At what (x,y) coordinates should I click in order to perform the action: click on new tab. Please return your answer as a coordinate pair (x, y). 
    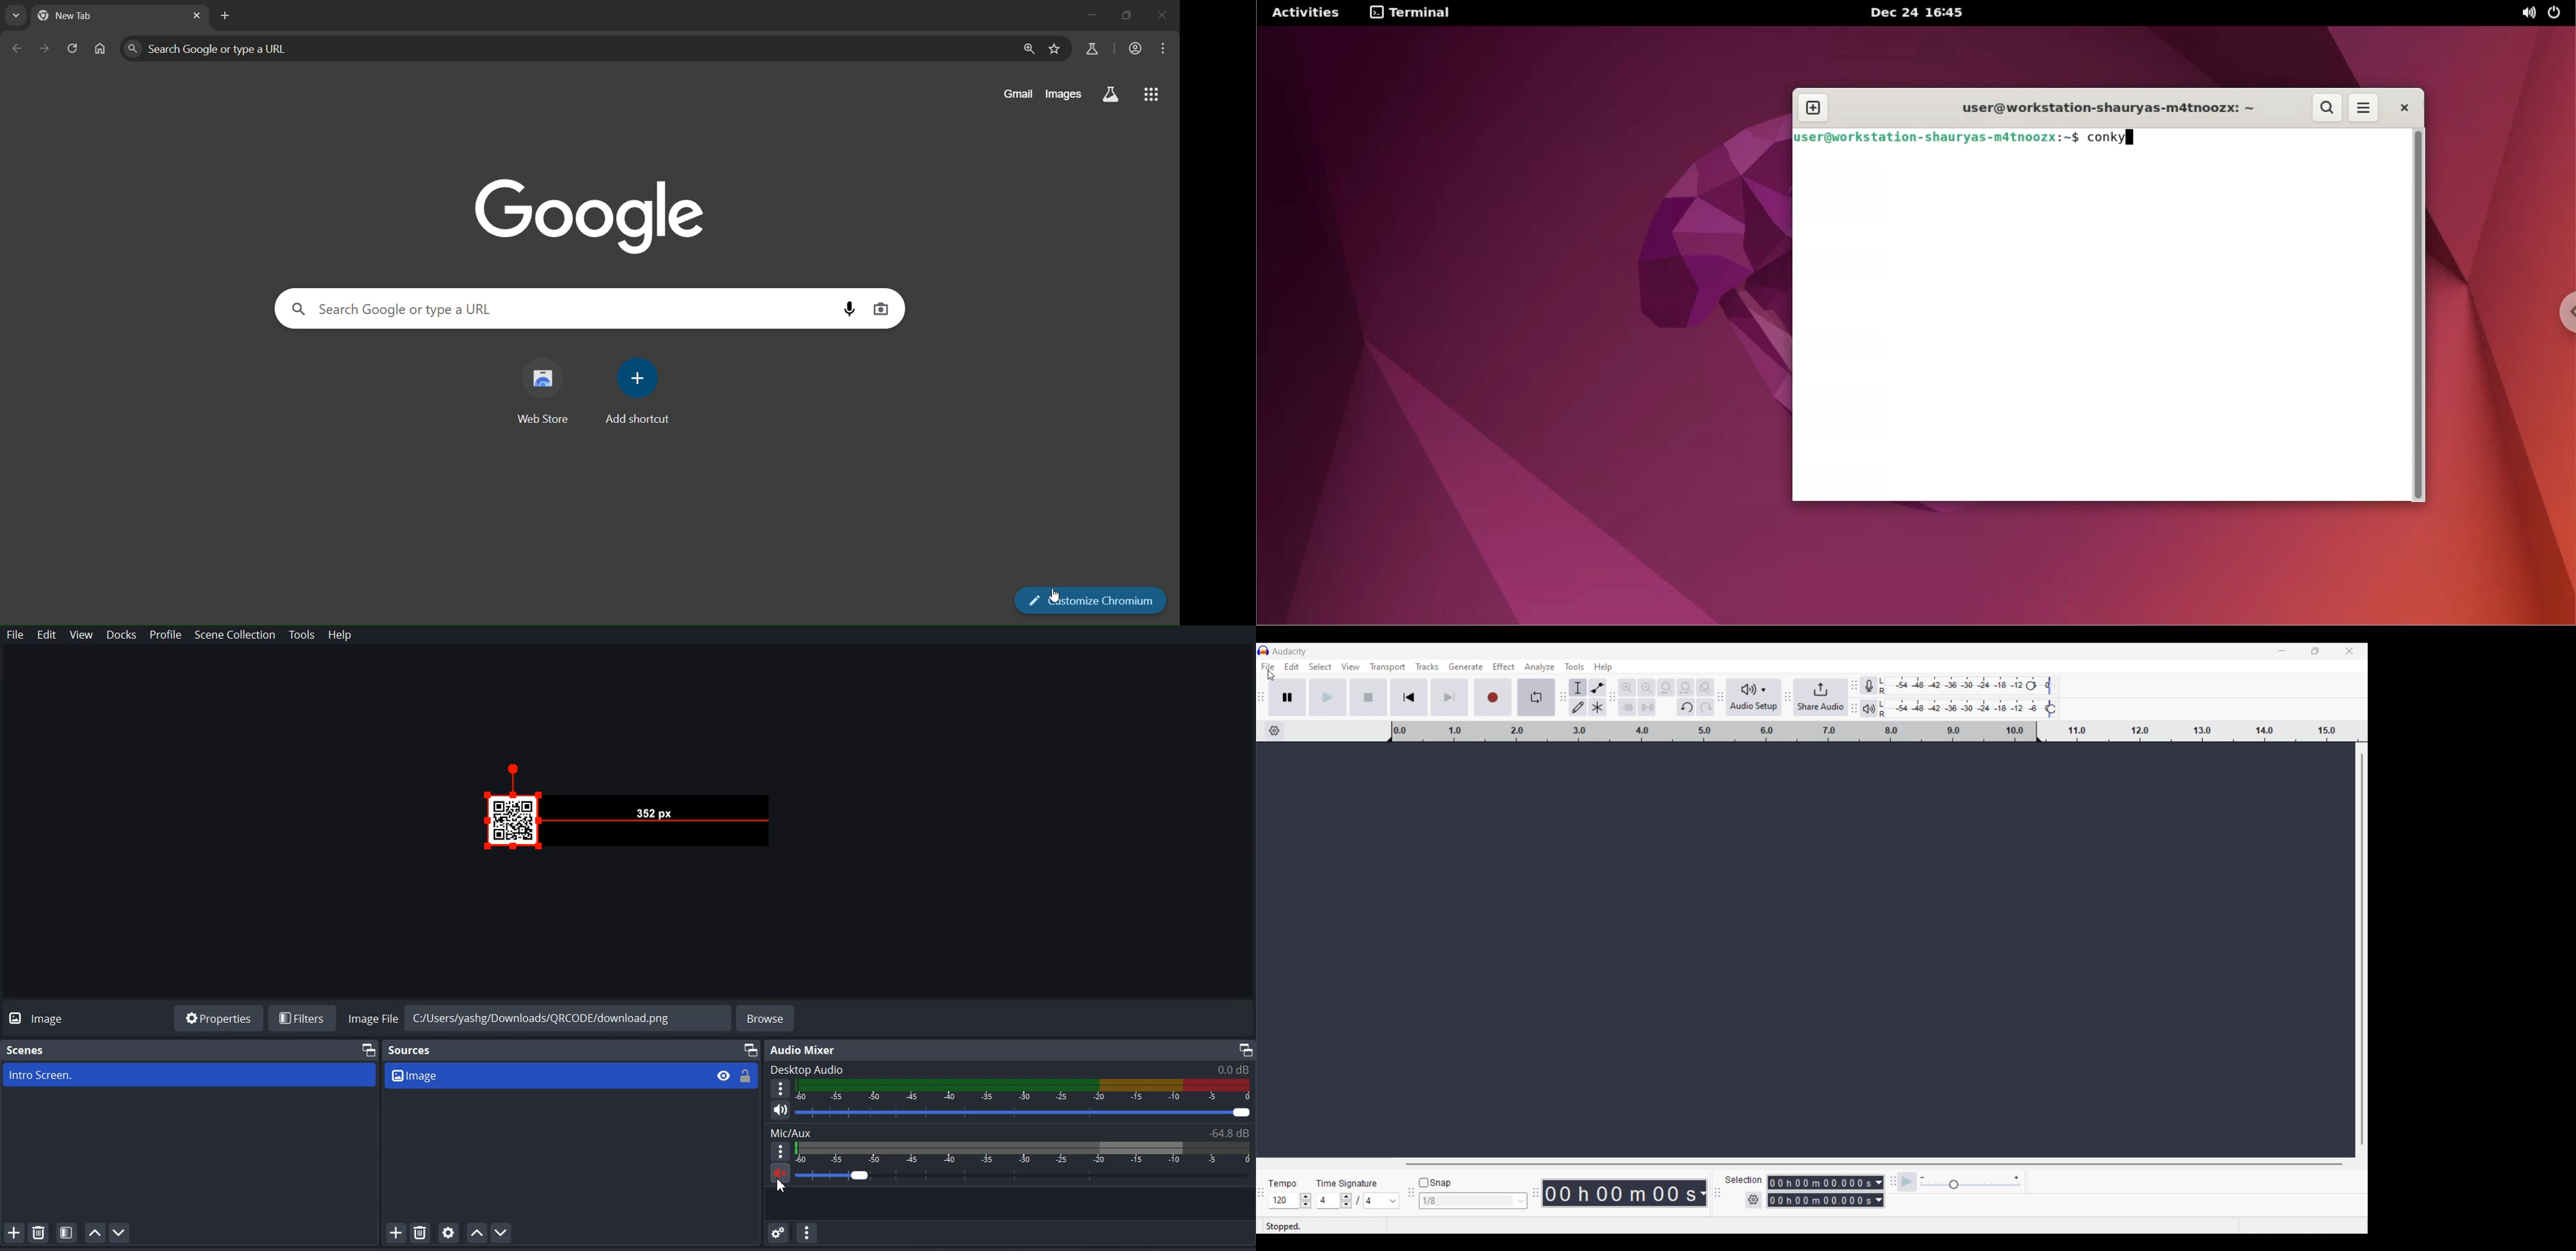
    Looking at the image, I should click on (226, 15).